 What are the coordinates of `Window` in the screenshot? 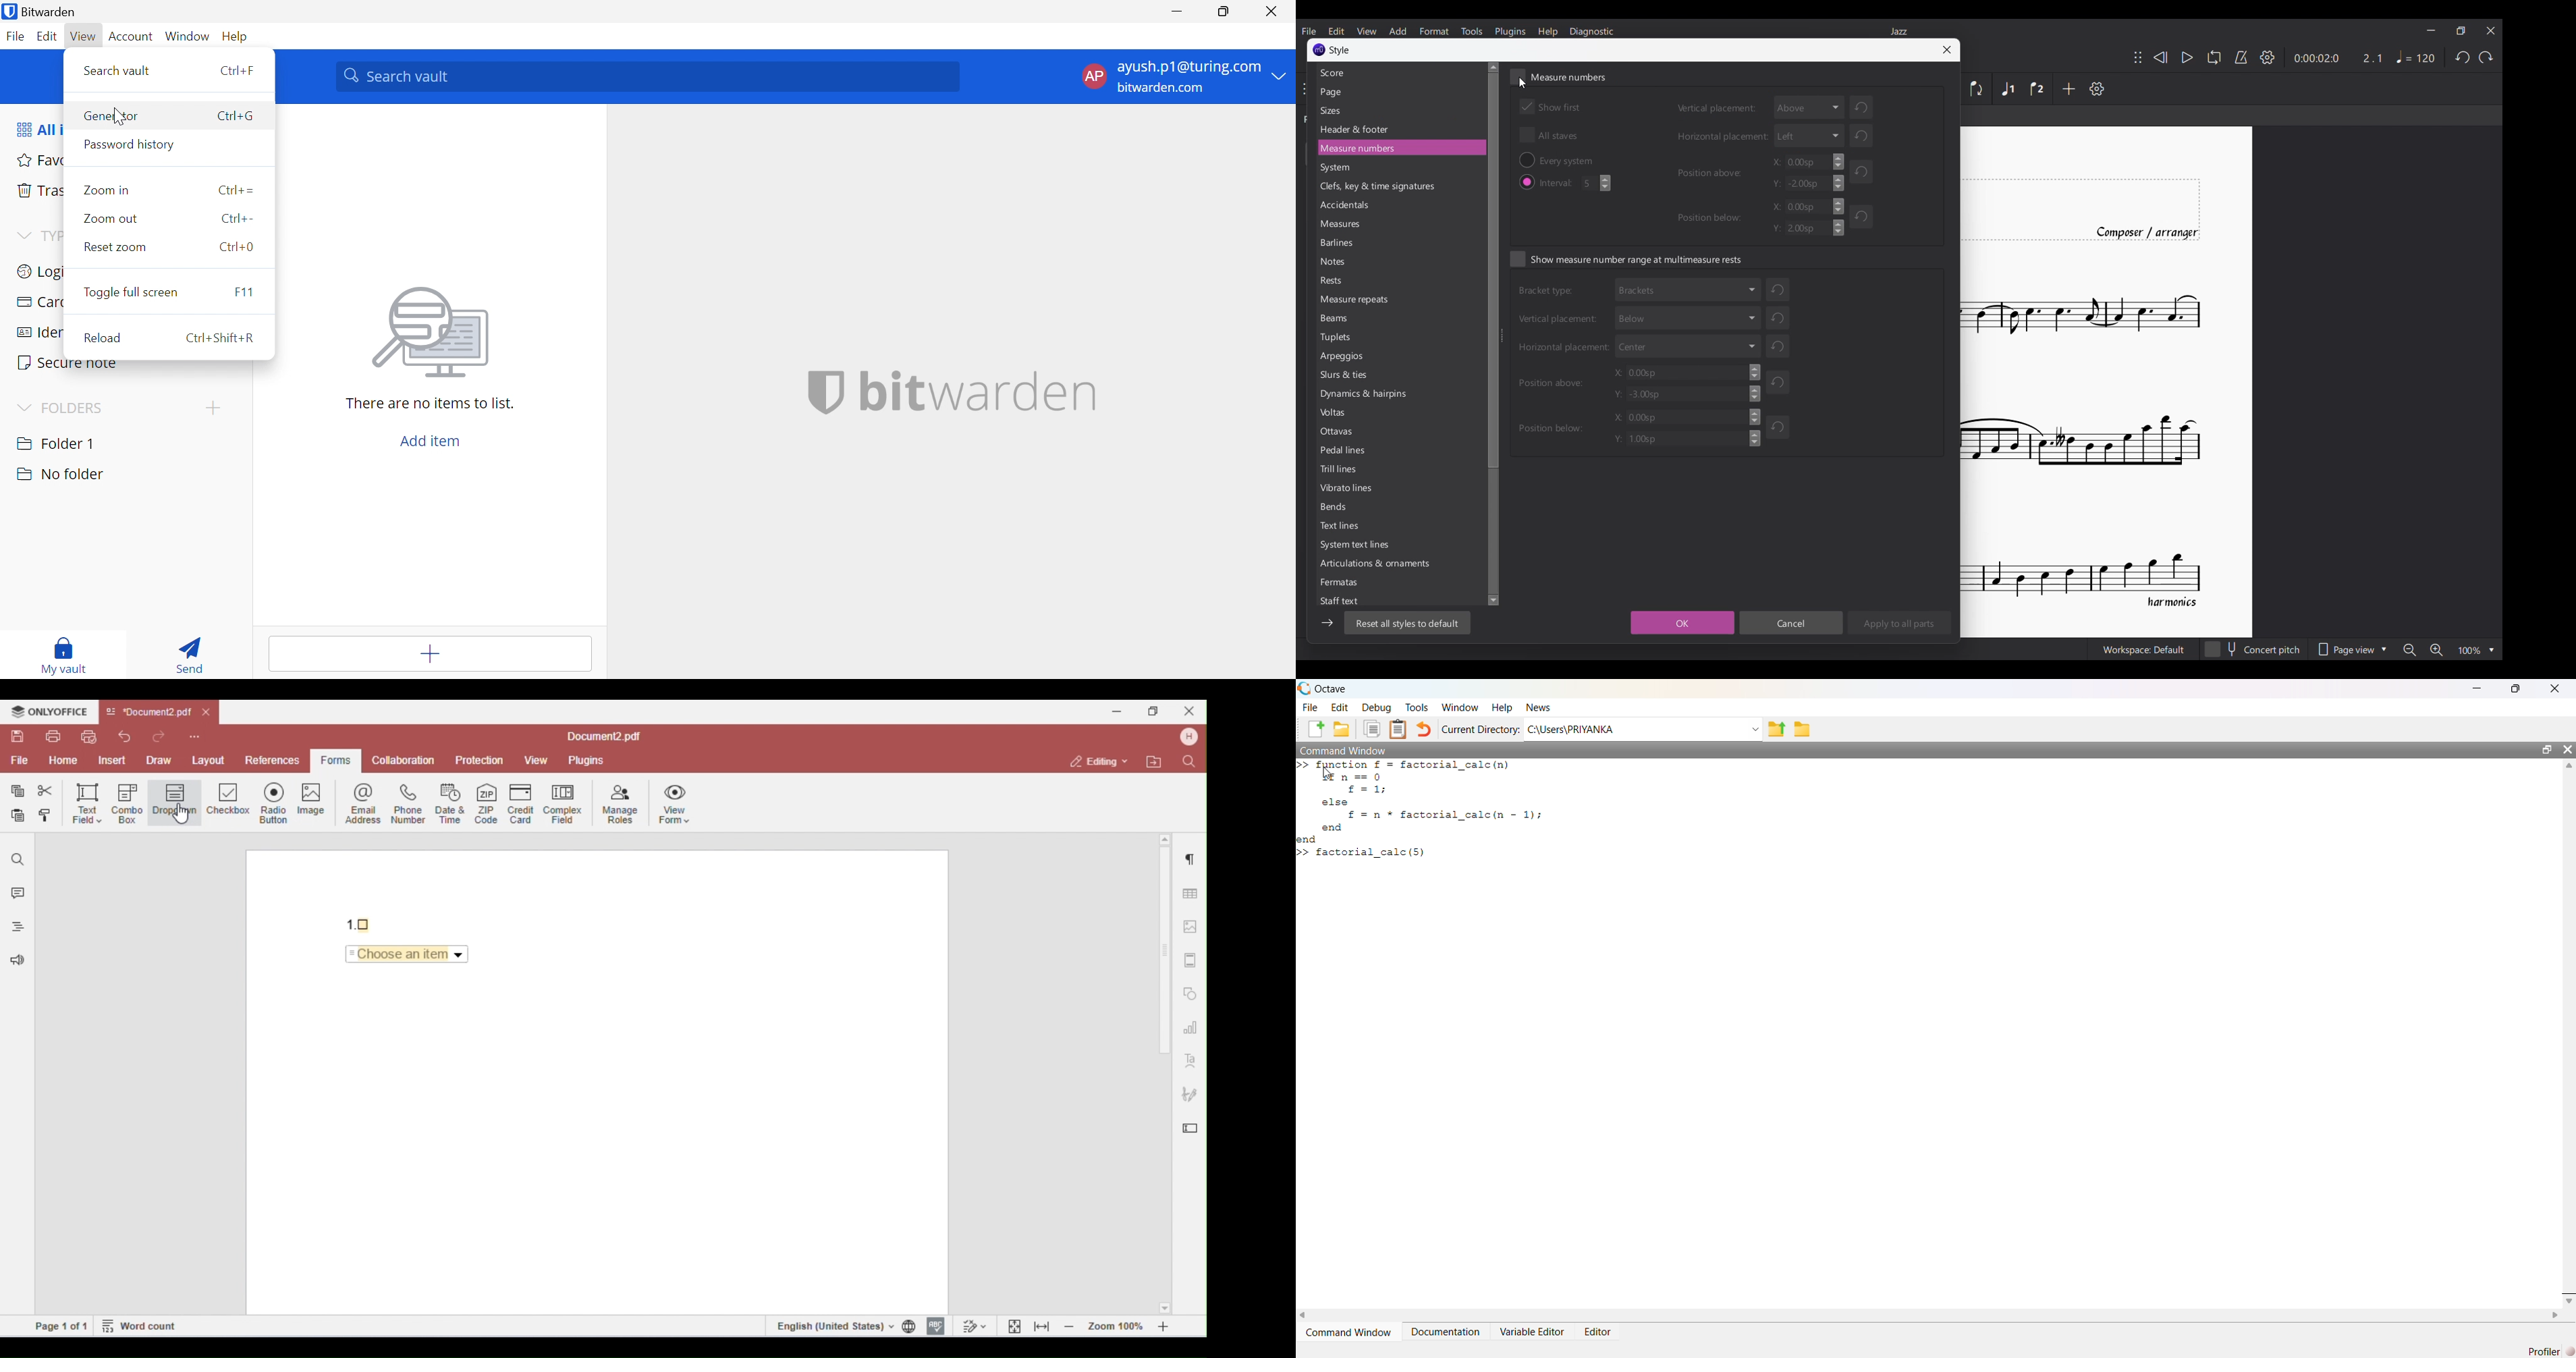 It's located at (188, 36).